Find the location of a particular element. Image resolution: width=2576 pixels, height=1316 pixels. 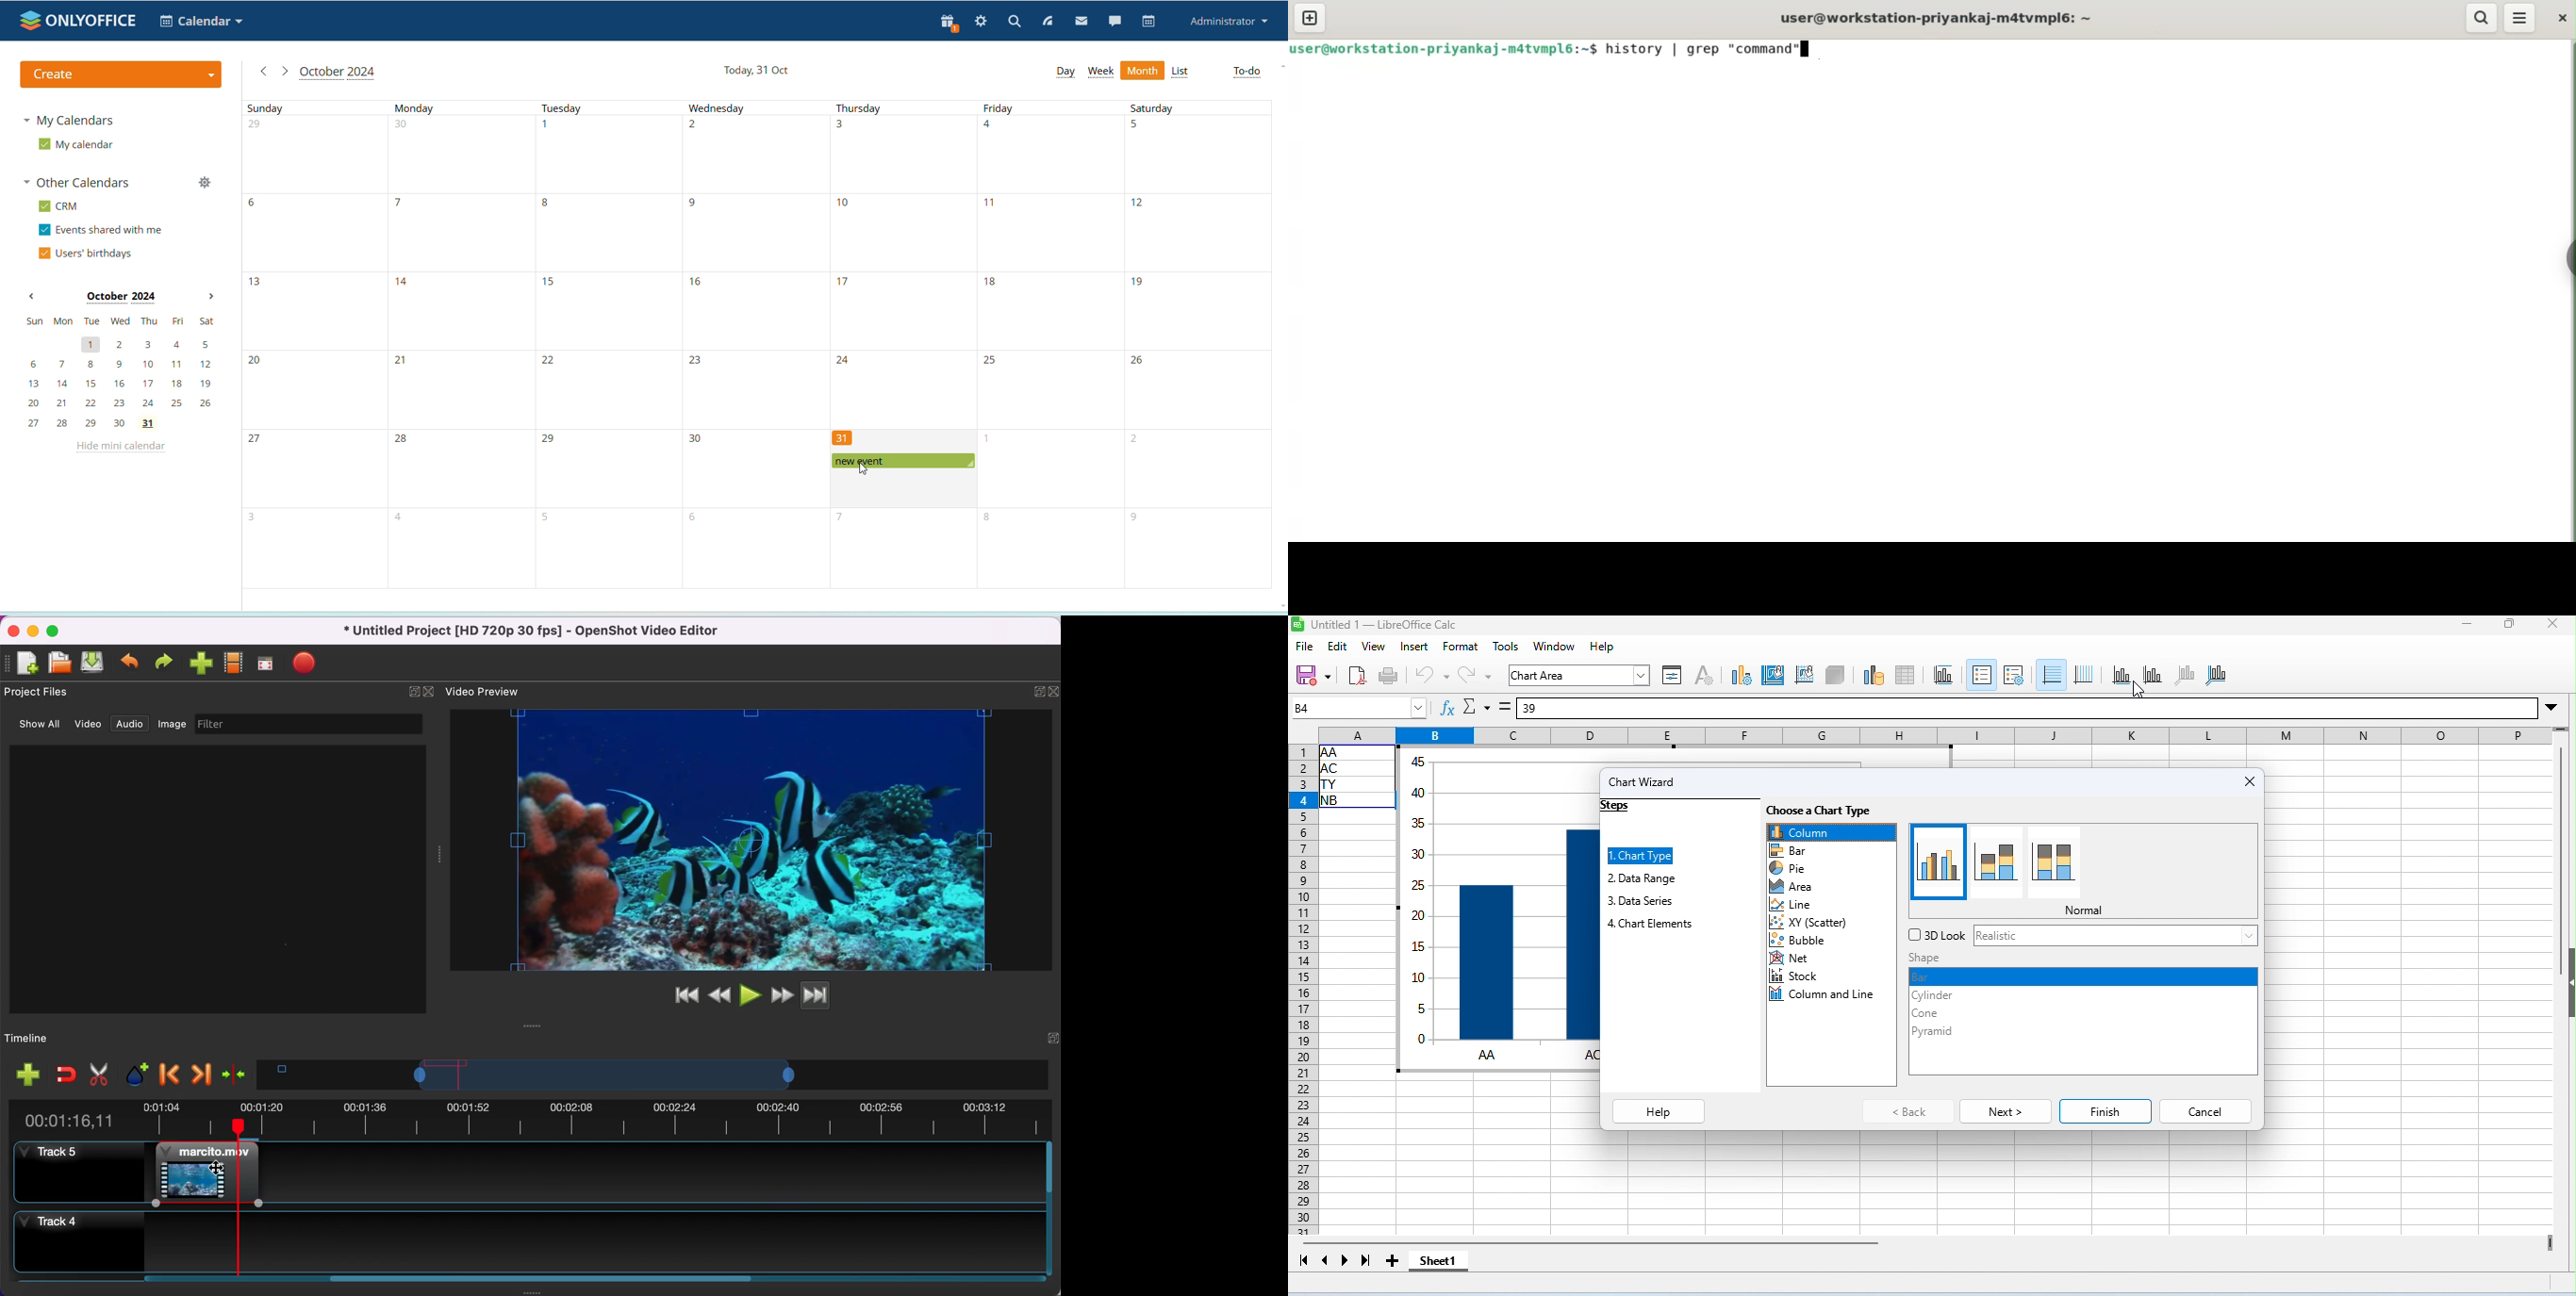

stock is located at coordinates (1795, 976).